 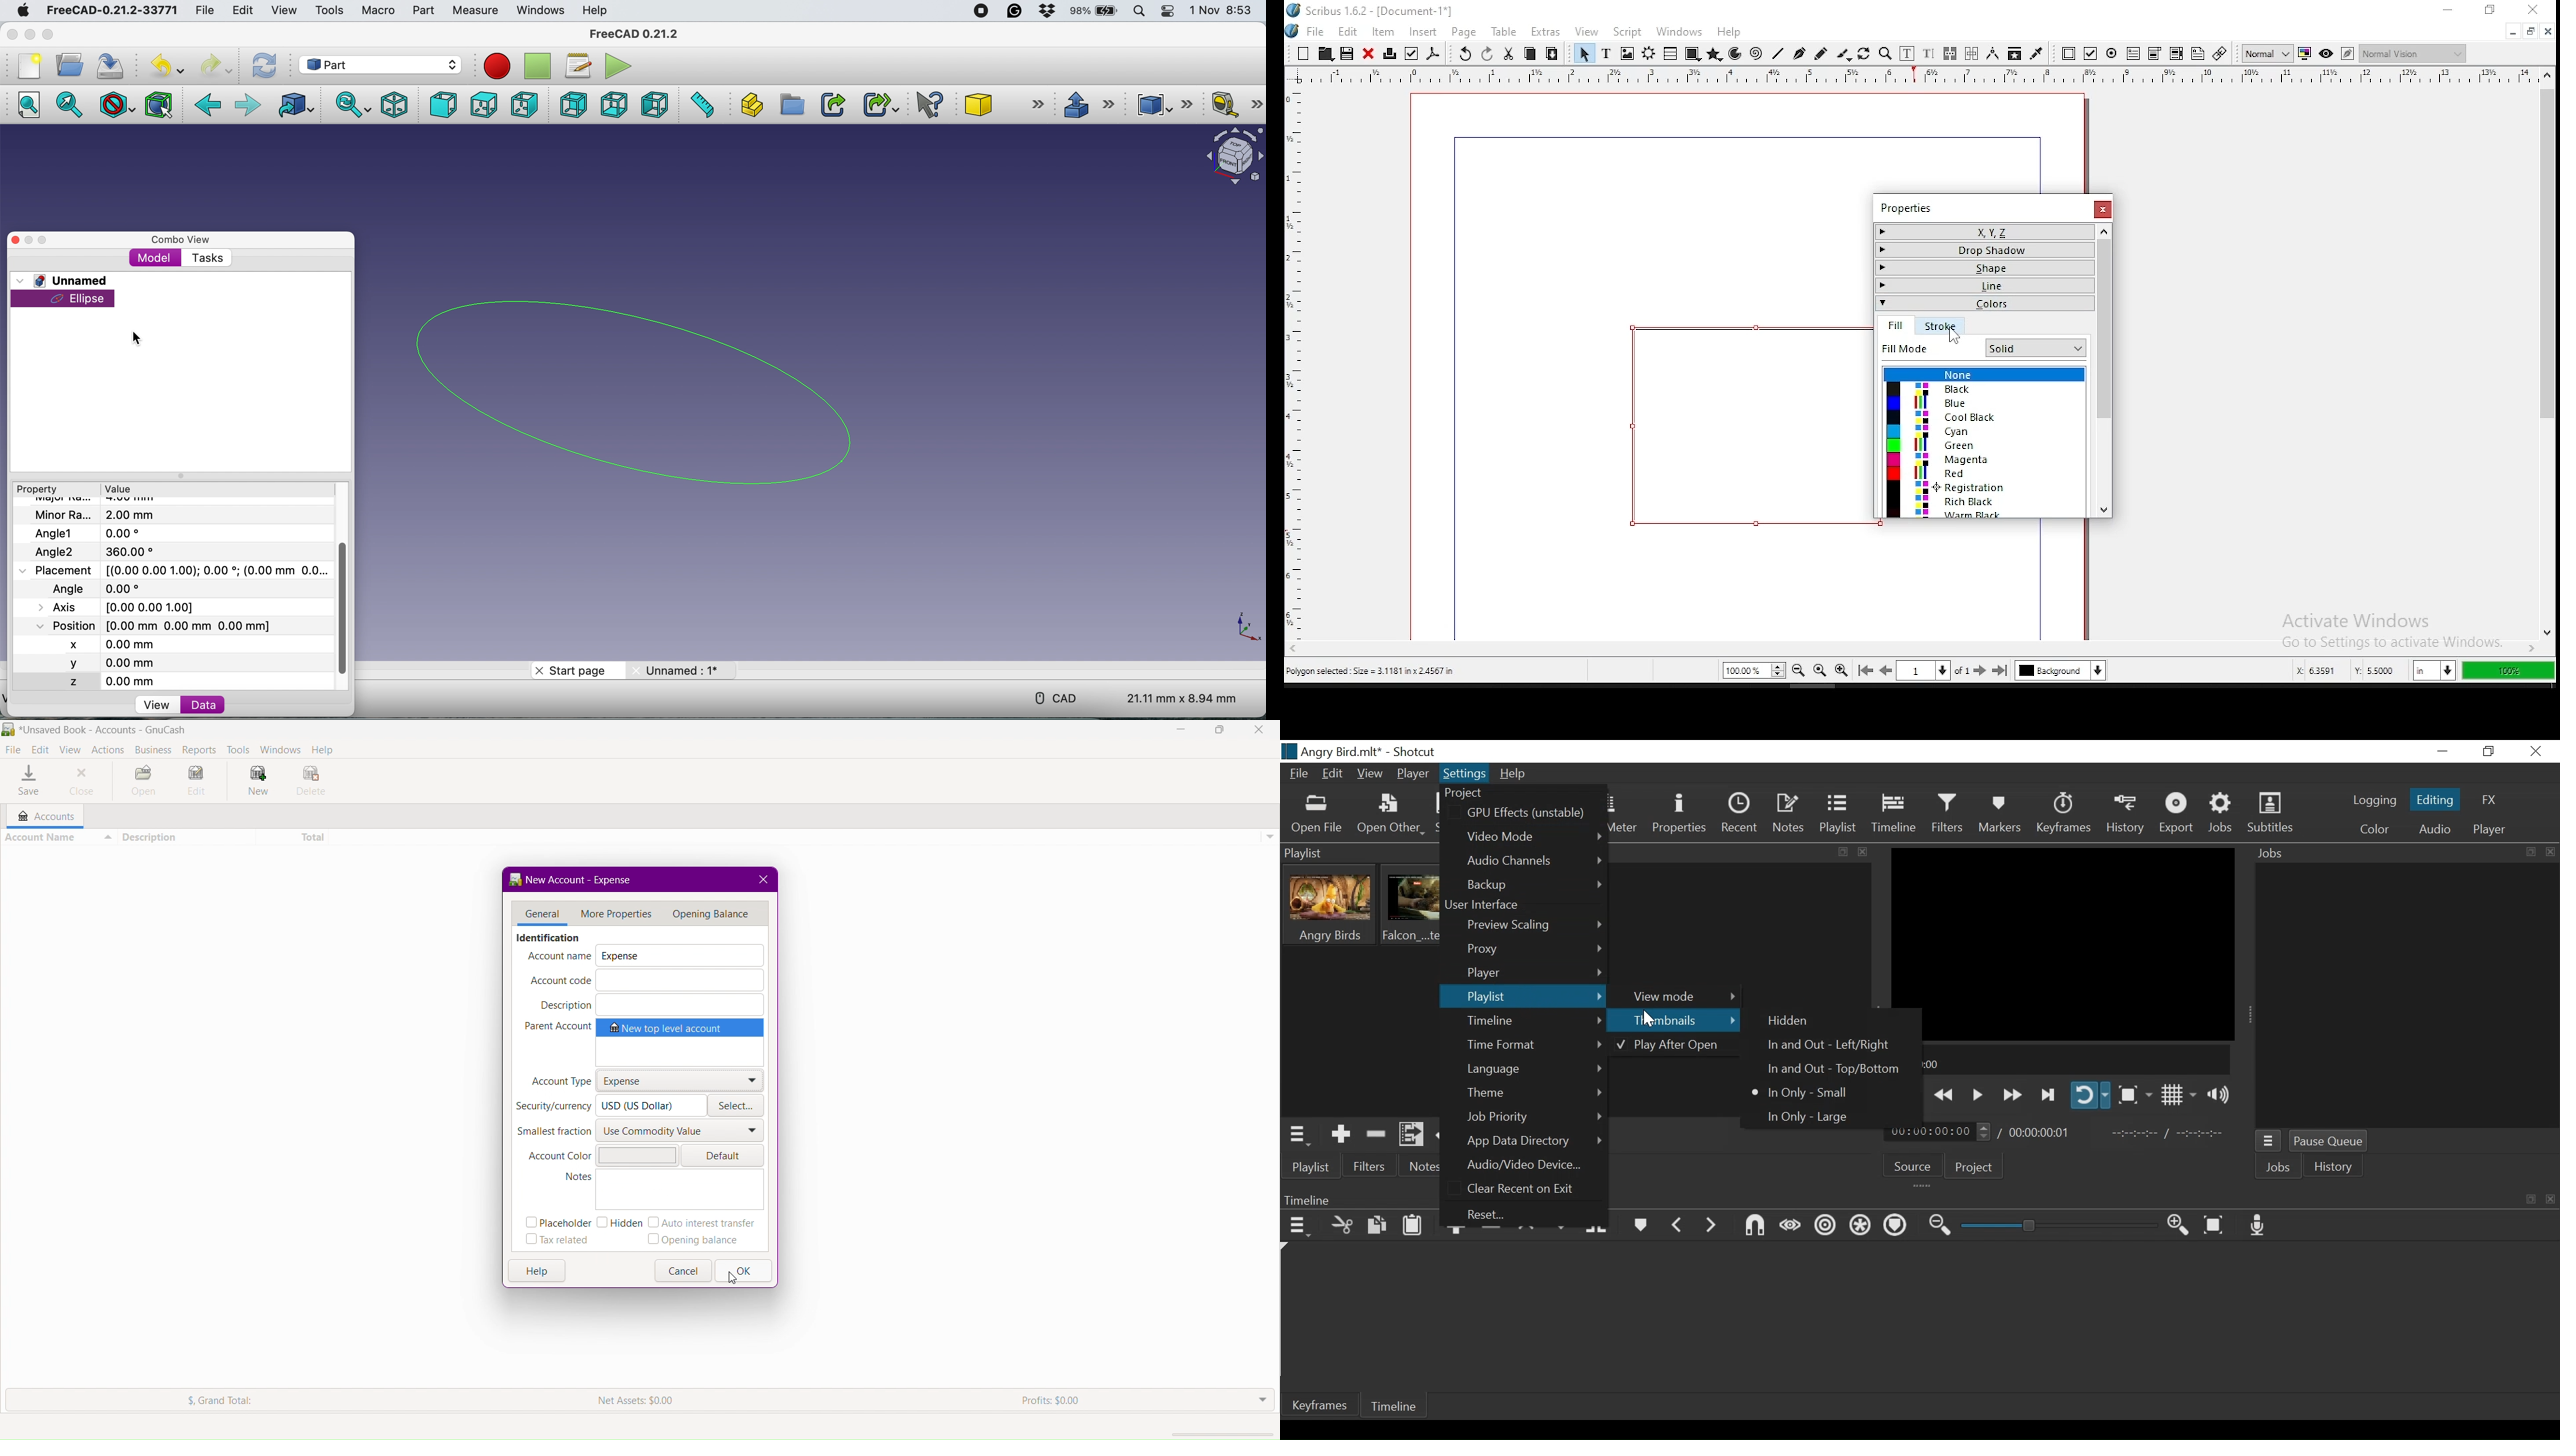 What do you see at coordinates (1907, 54) in the screenshot?
I see `edit contents of frame` at bounding box center [1907, 54].